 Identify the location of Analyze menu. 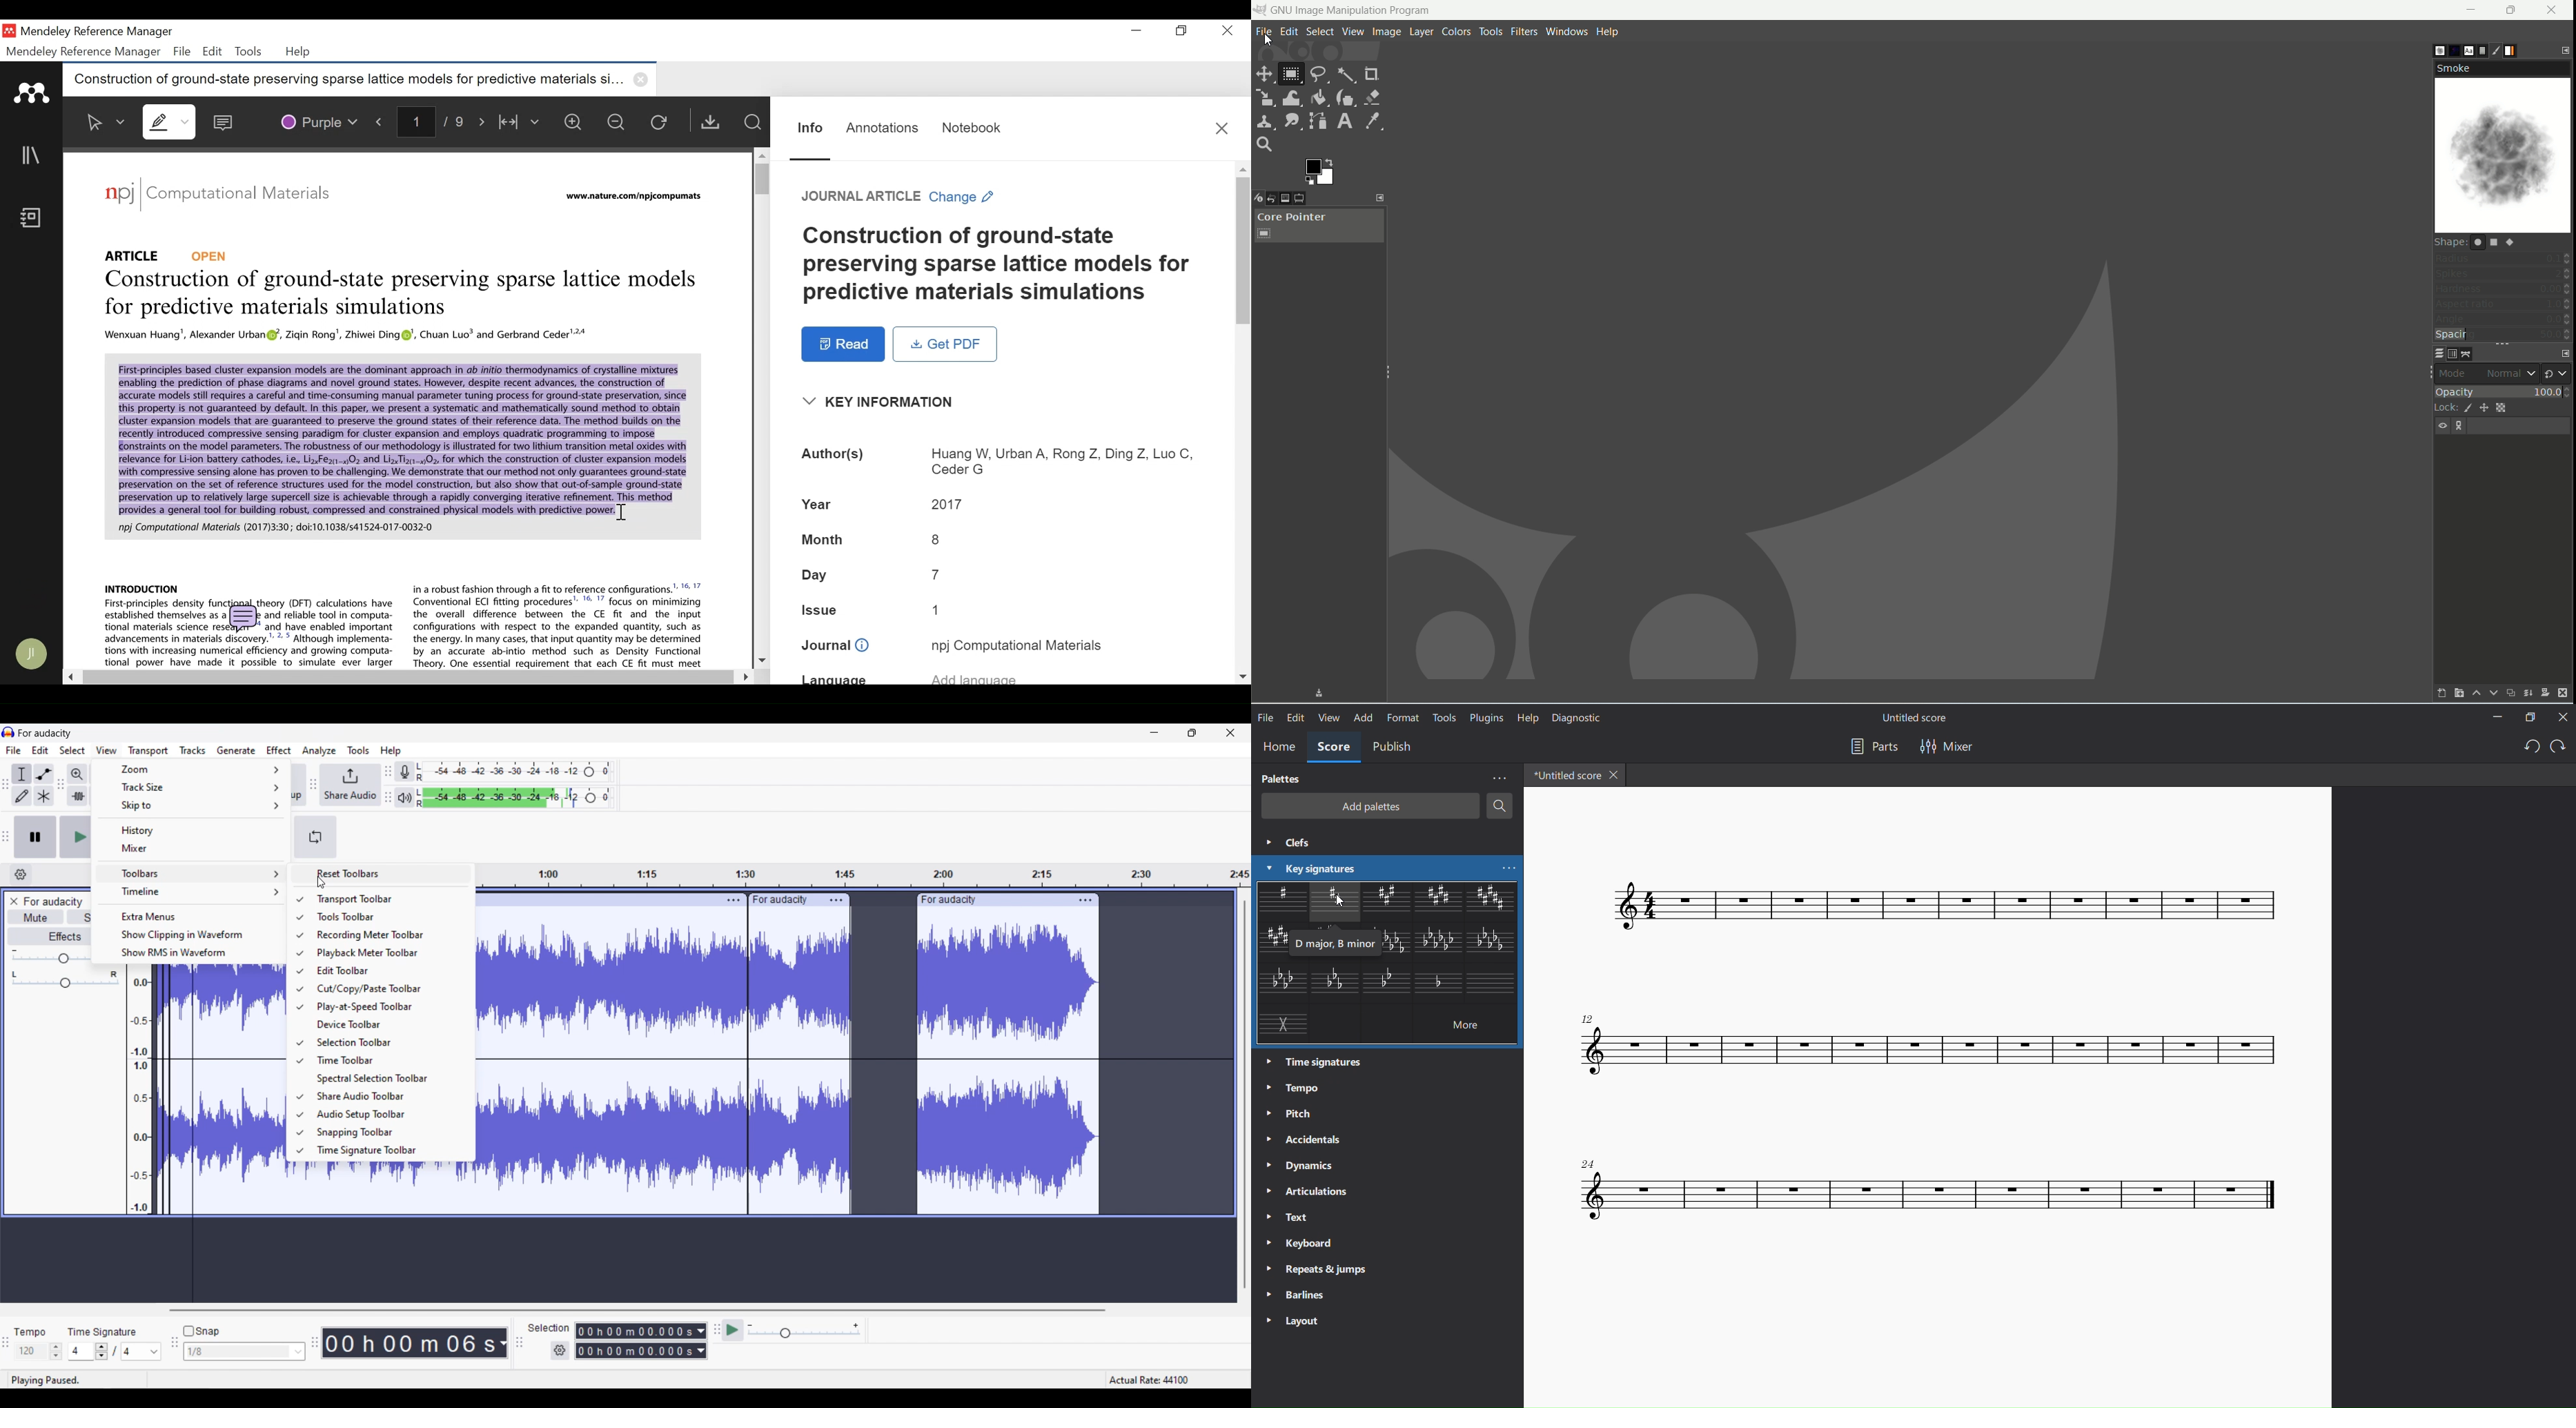
(319, 751).